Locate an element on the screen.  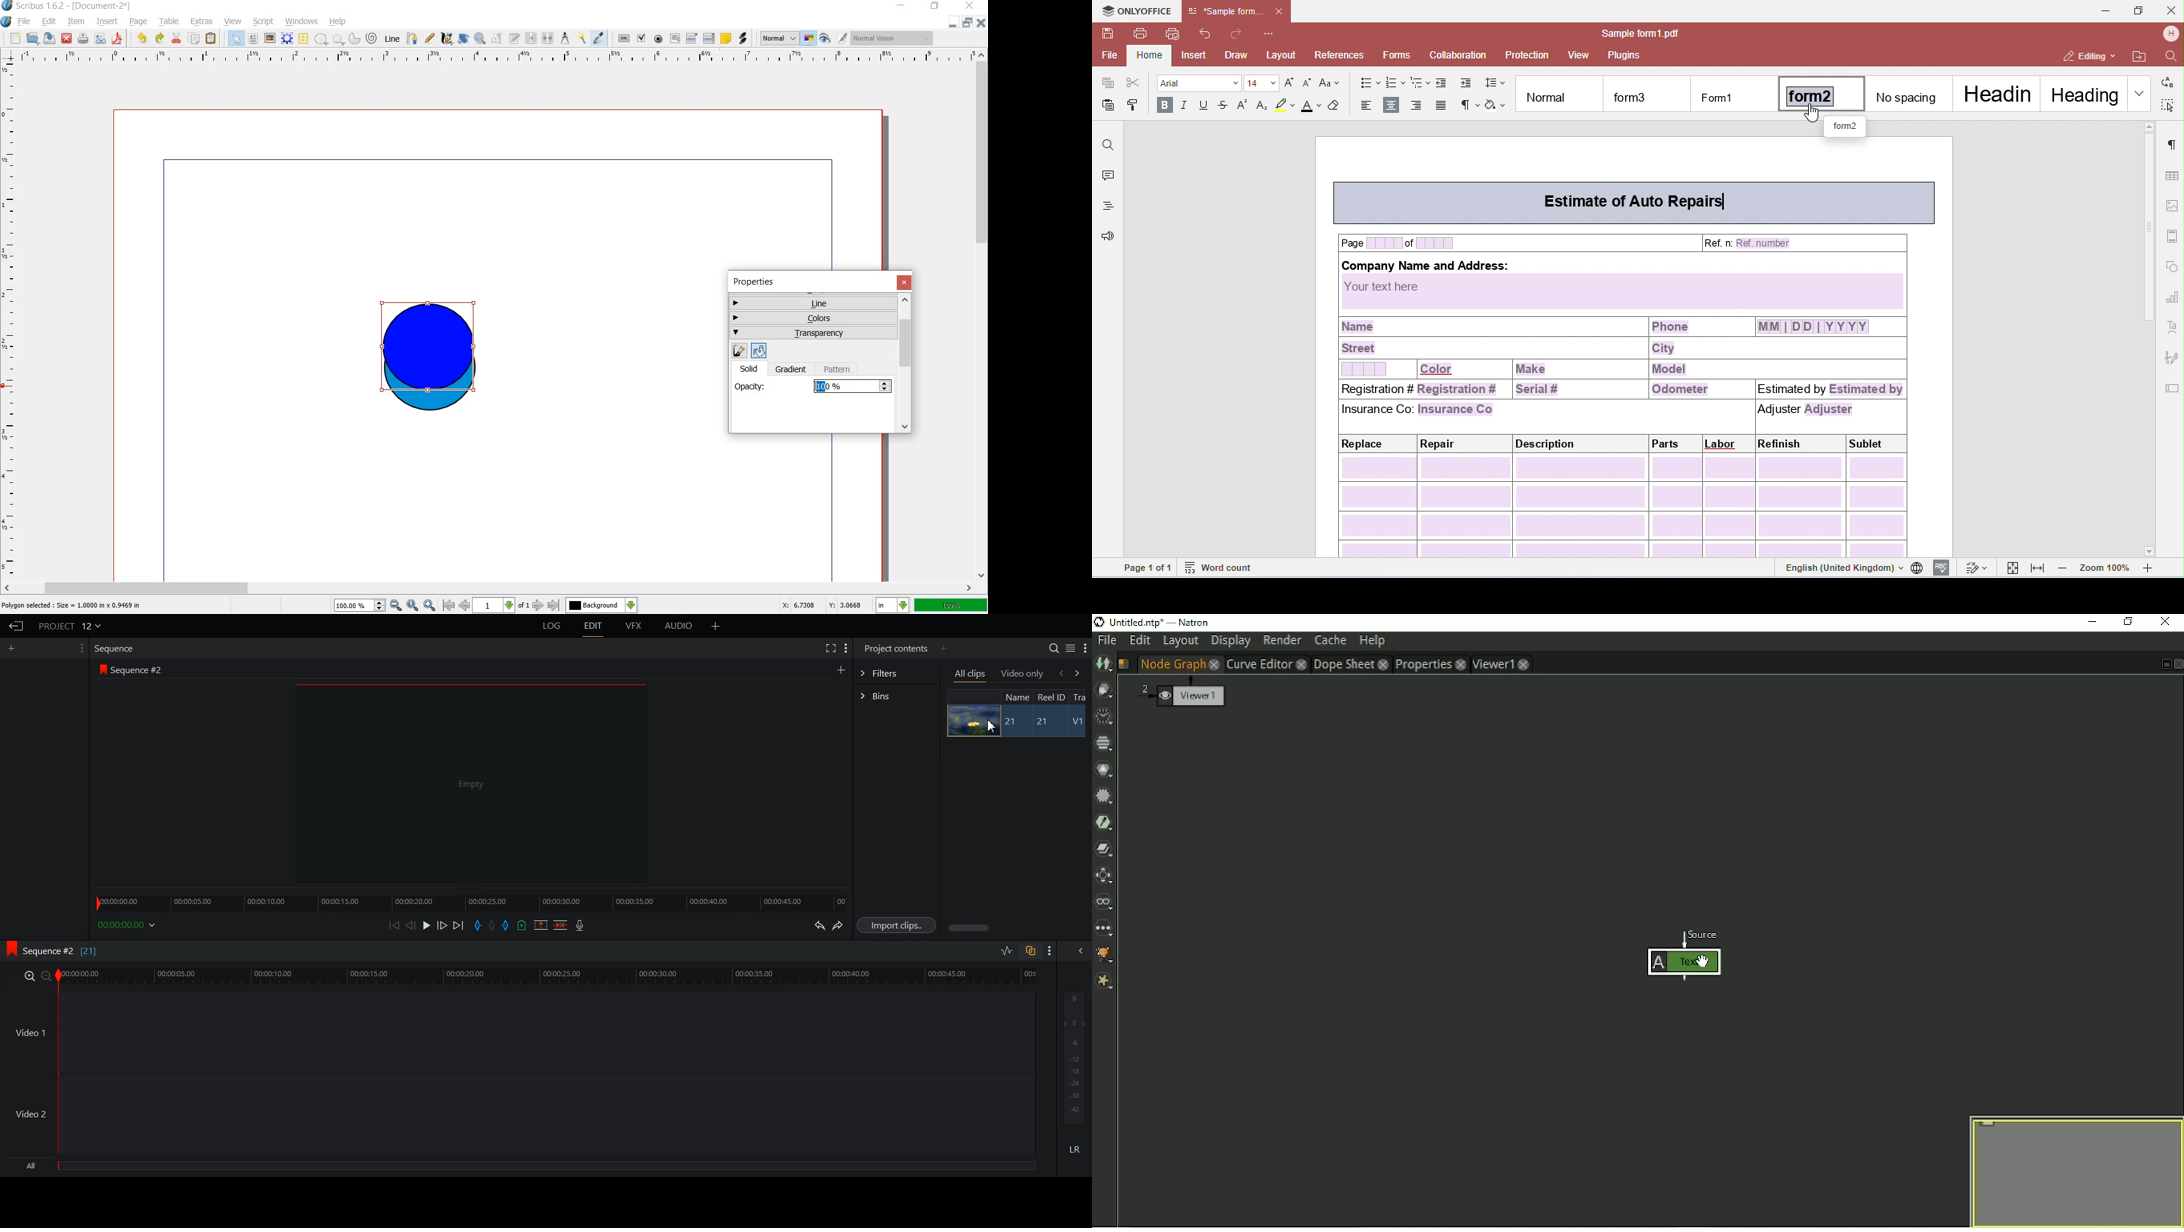
link annotation is located at coordinates (743, 38).